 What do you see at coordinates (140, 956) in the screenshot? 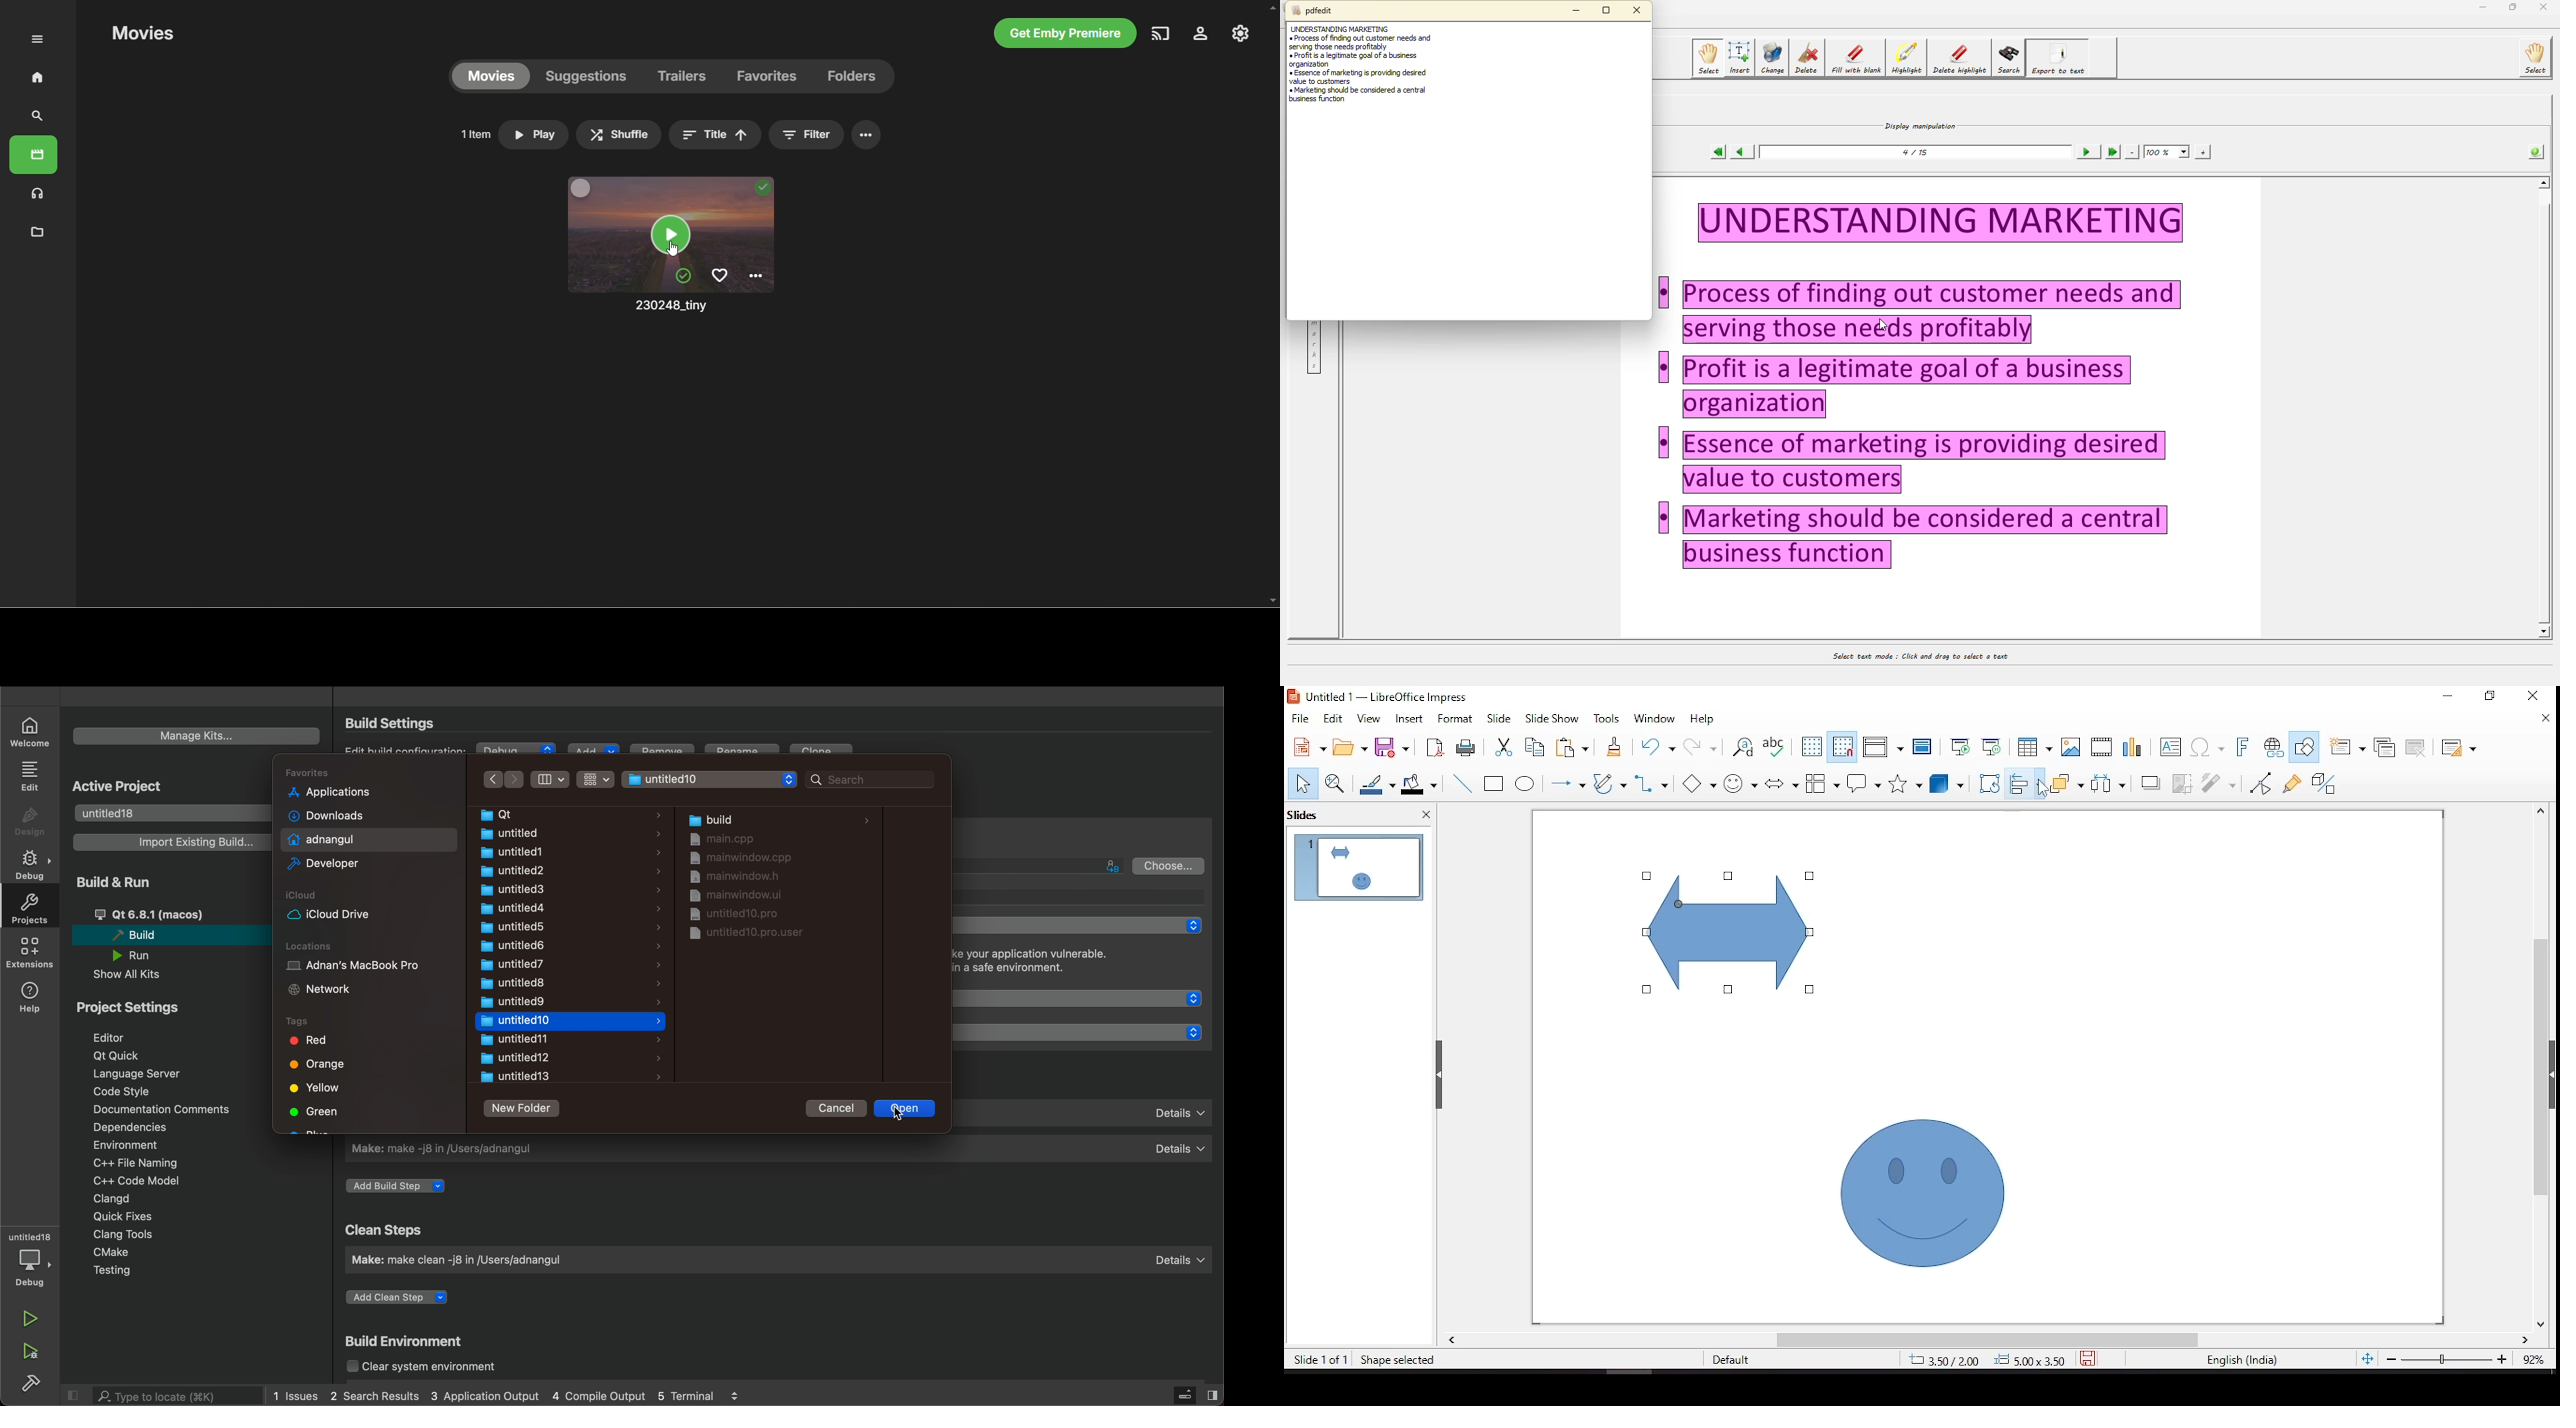
I see `run` at bounding box center [140, 956].